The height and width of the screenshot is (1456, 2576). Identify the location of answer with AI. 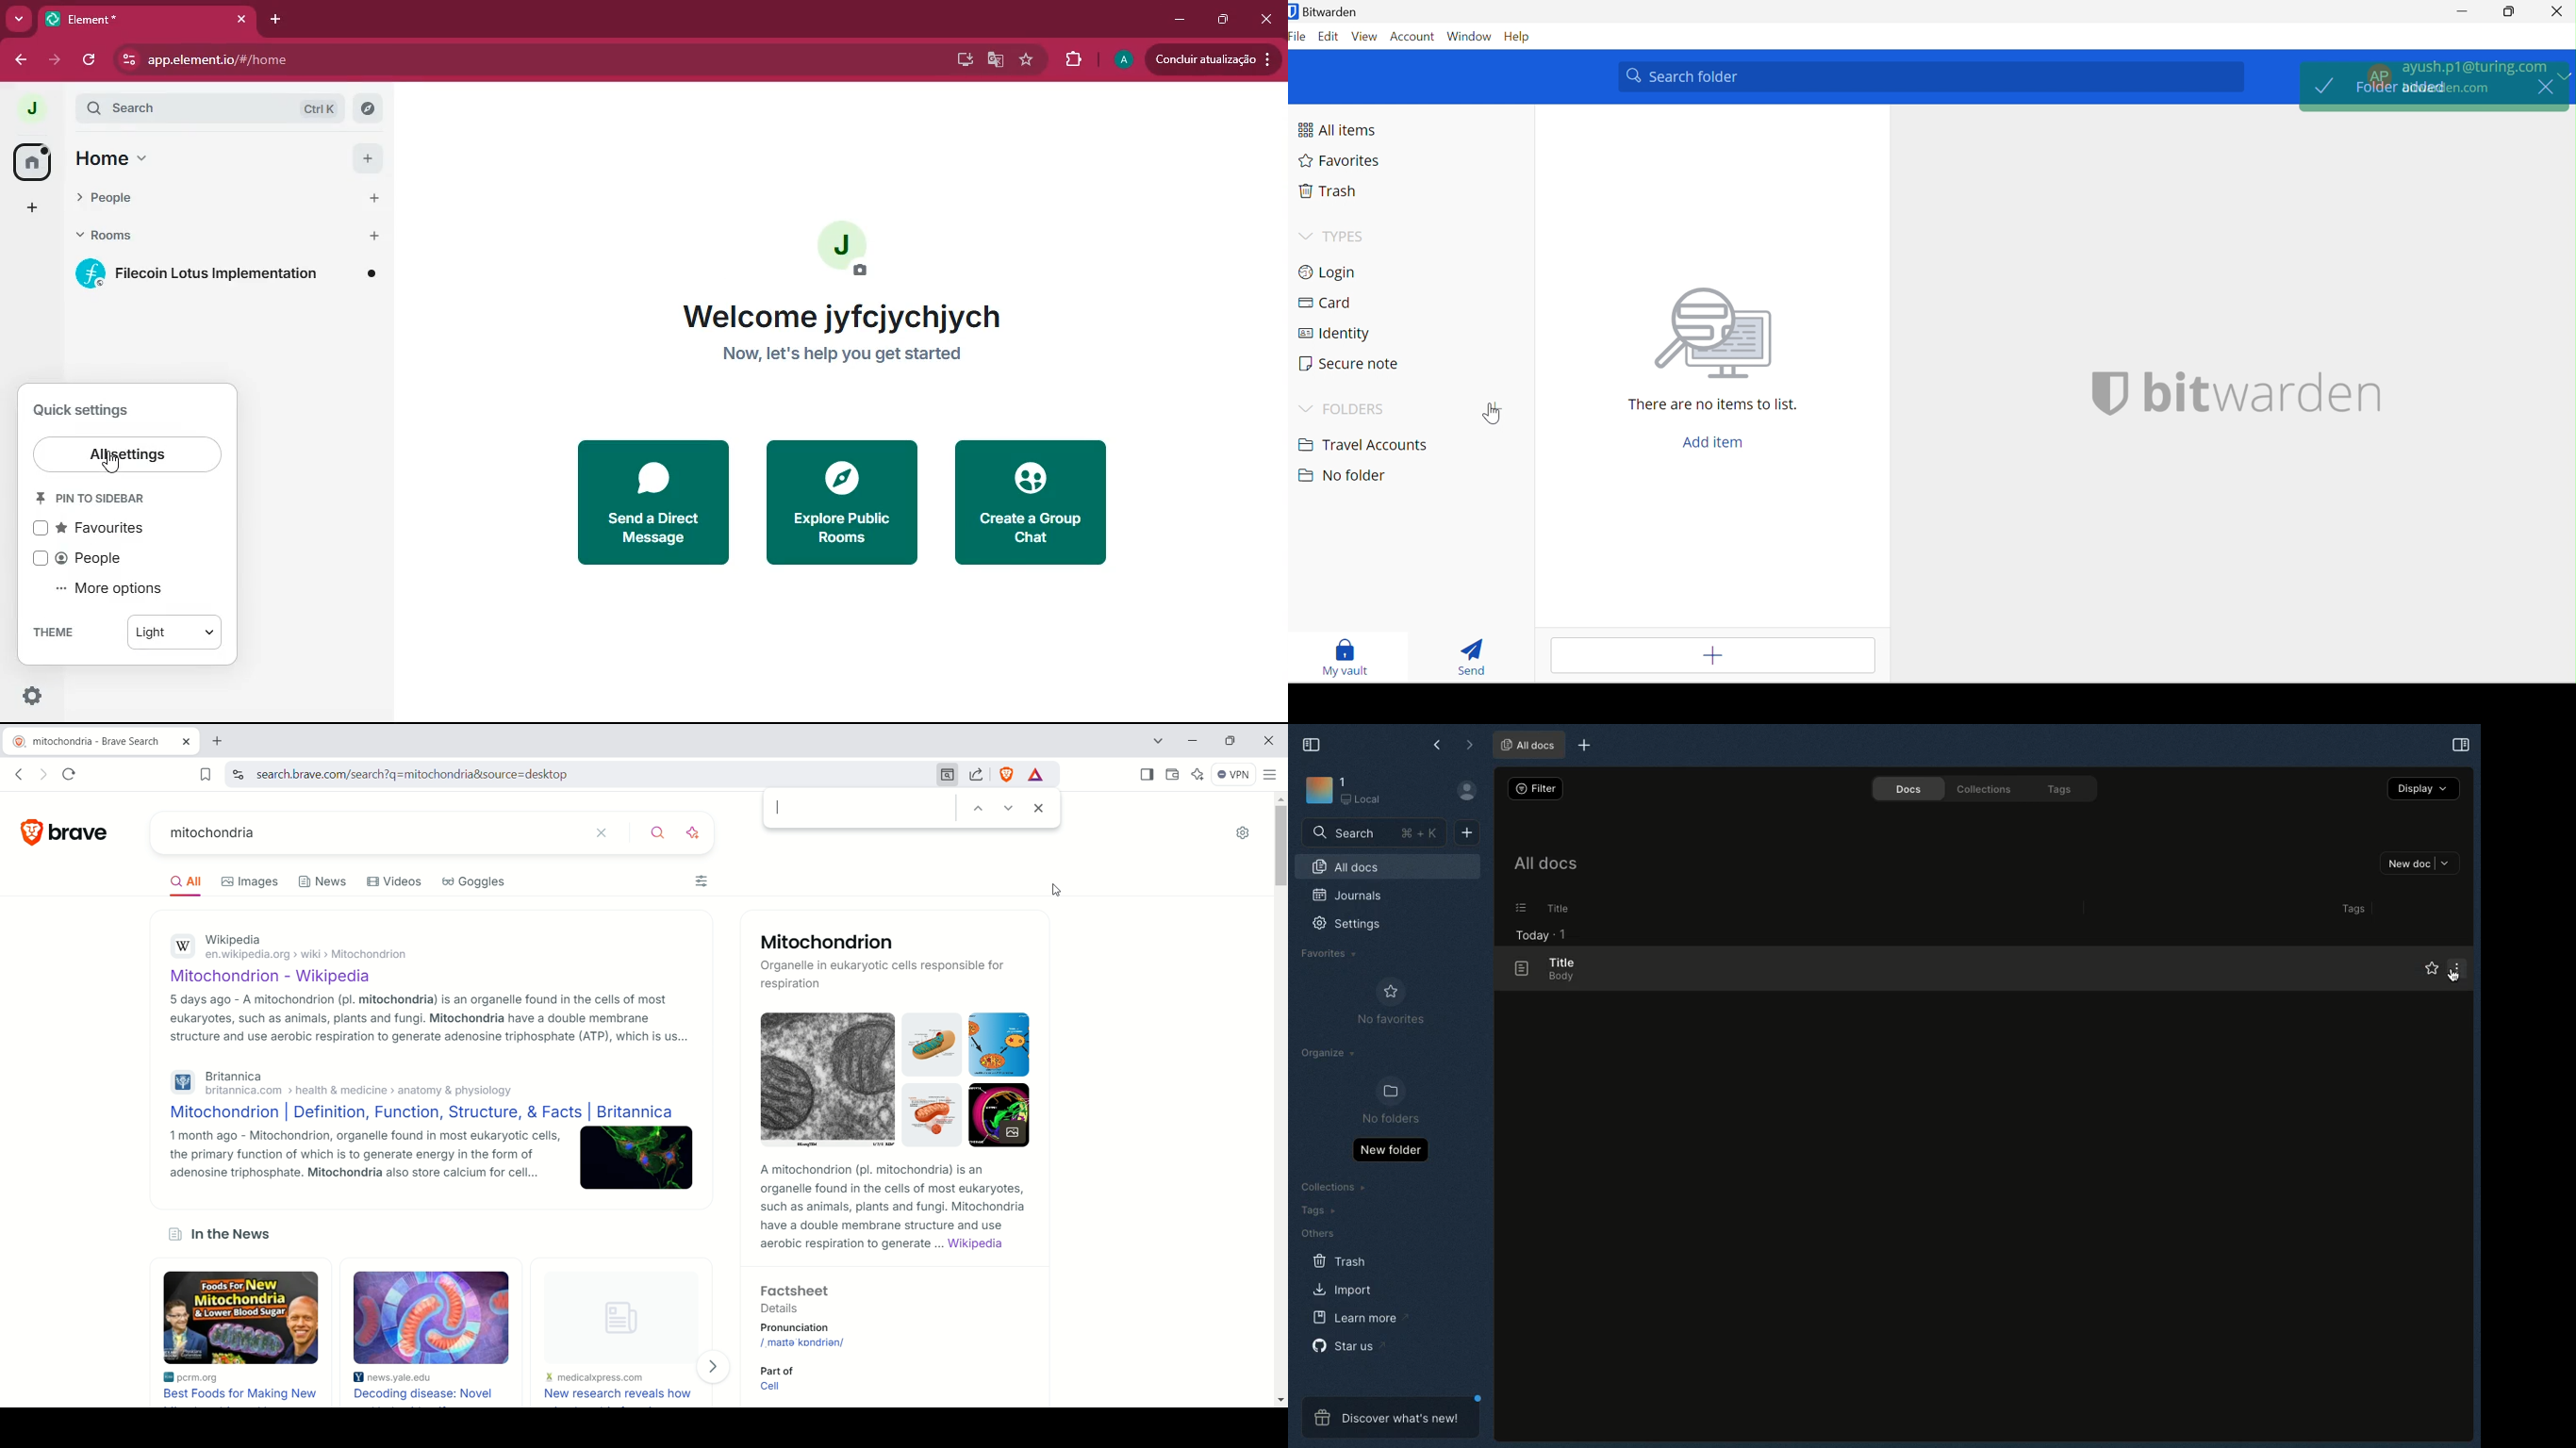
(694, 833).